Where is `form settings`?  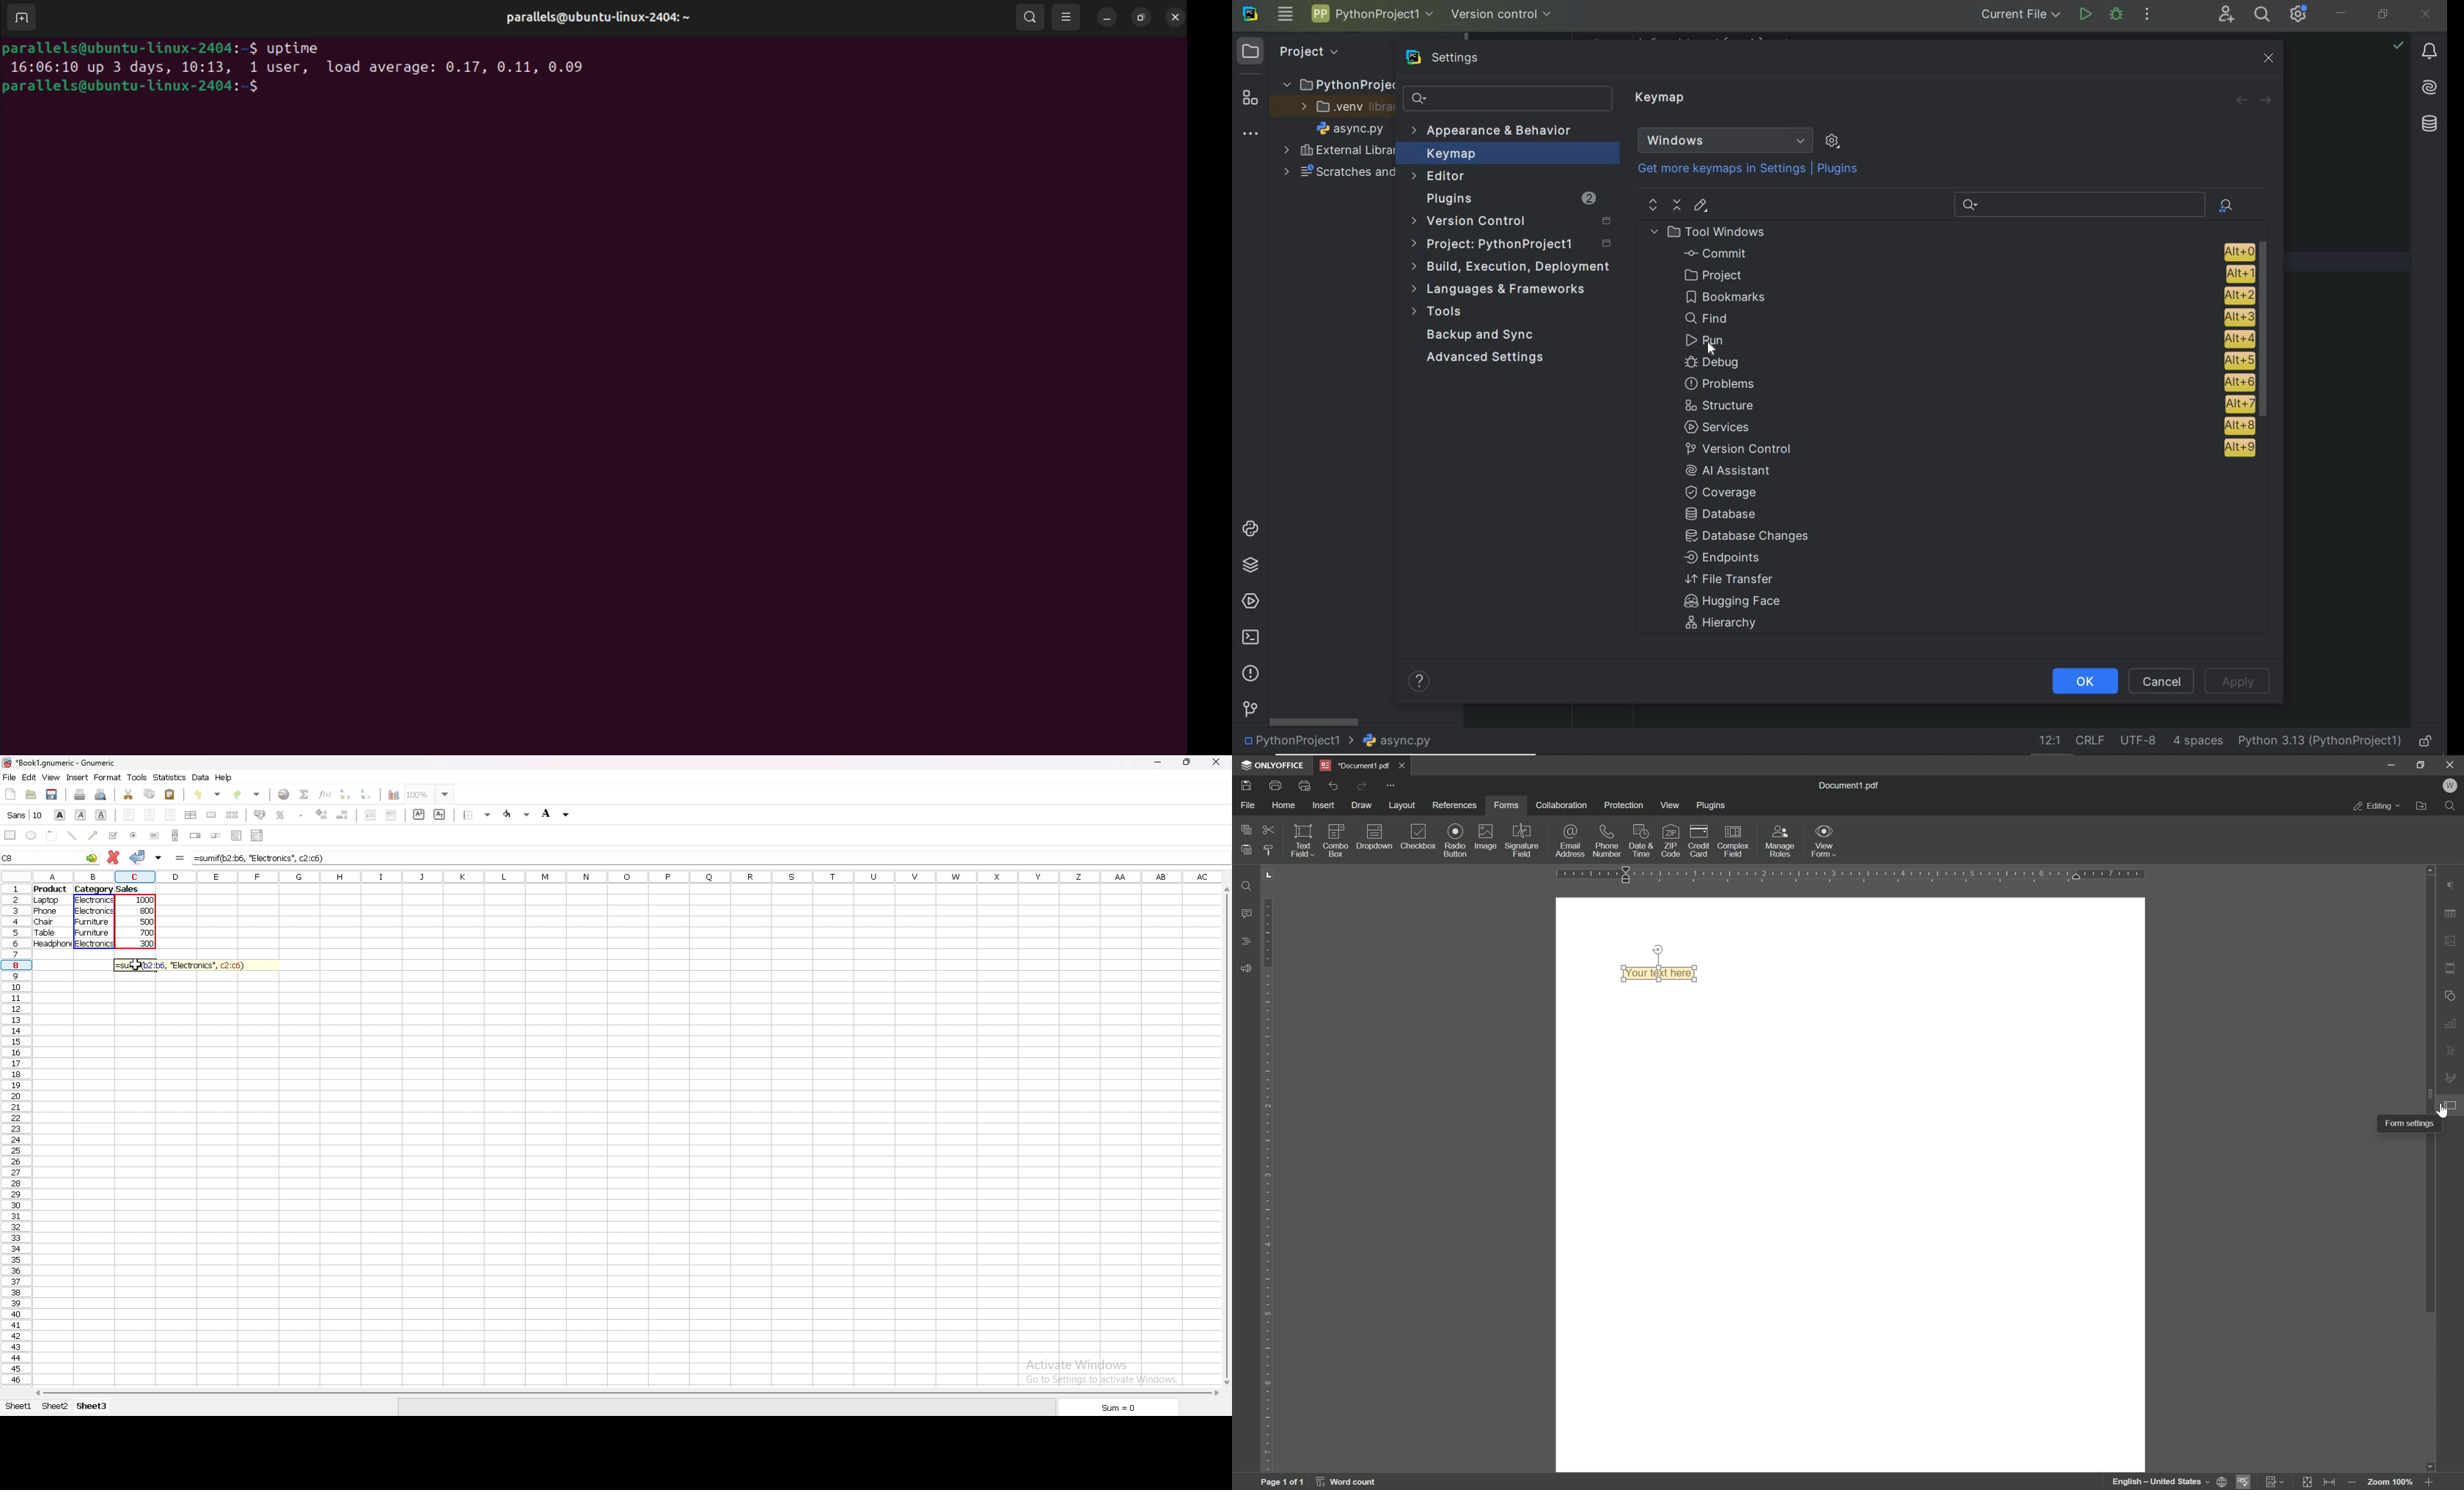
form settings is located at coordinates (2411, 1124).